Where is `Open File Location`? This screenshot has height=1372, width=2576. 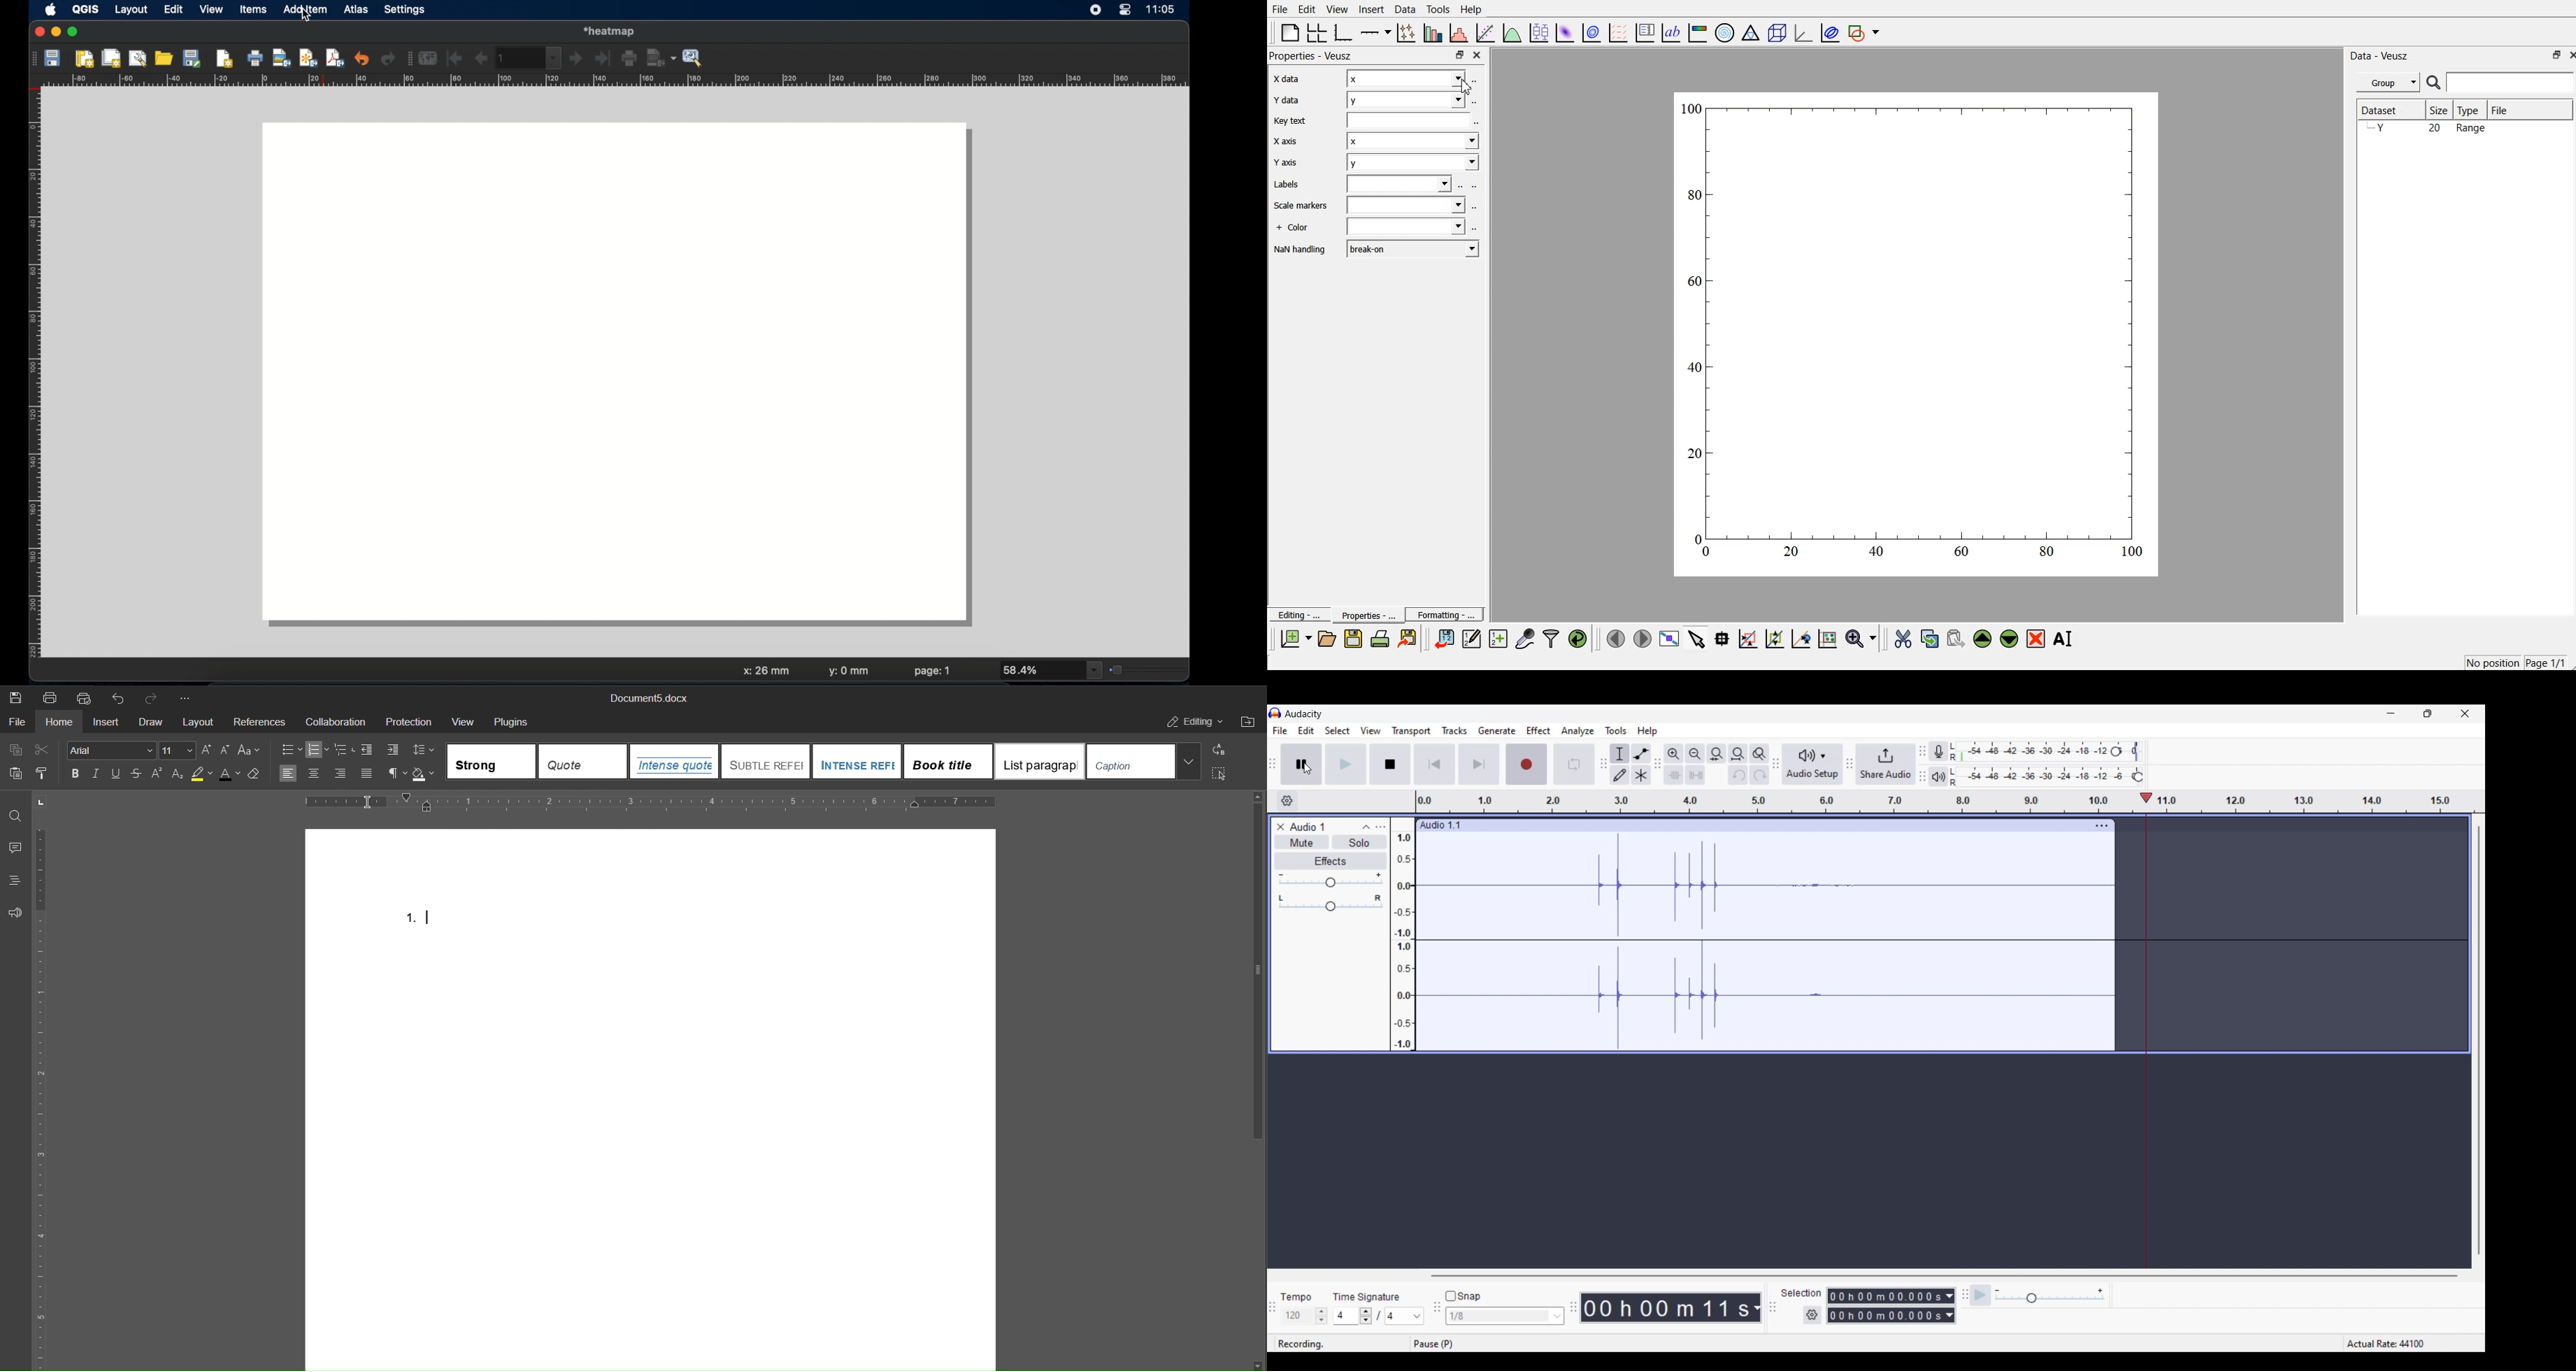
Open File Location is located at coordinates (1250, 722).